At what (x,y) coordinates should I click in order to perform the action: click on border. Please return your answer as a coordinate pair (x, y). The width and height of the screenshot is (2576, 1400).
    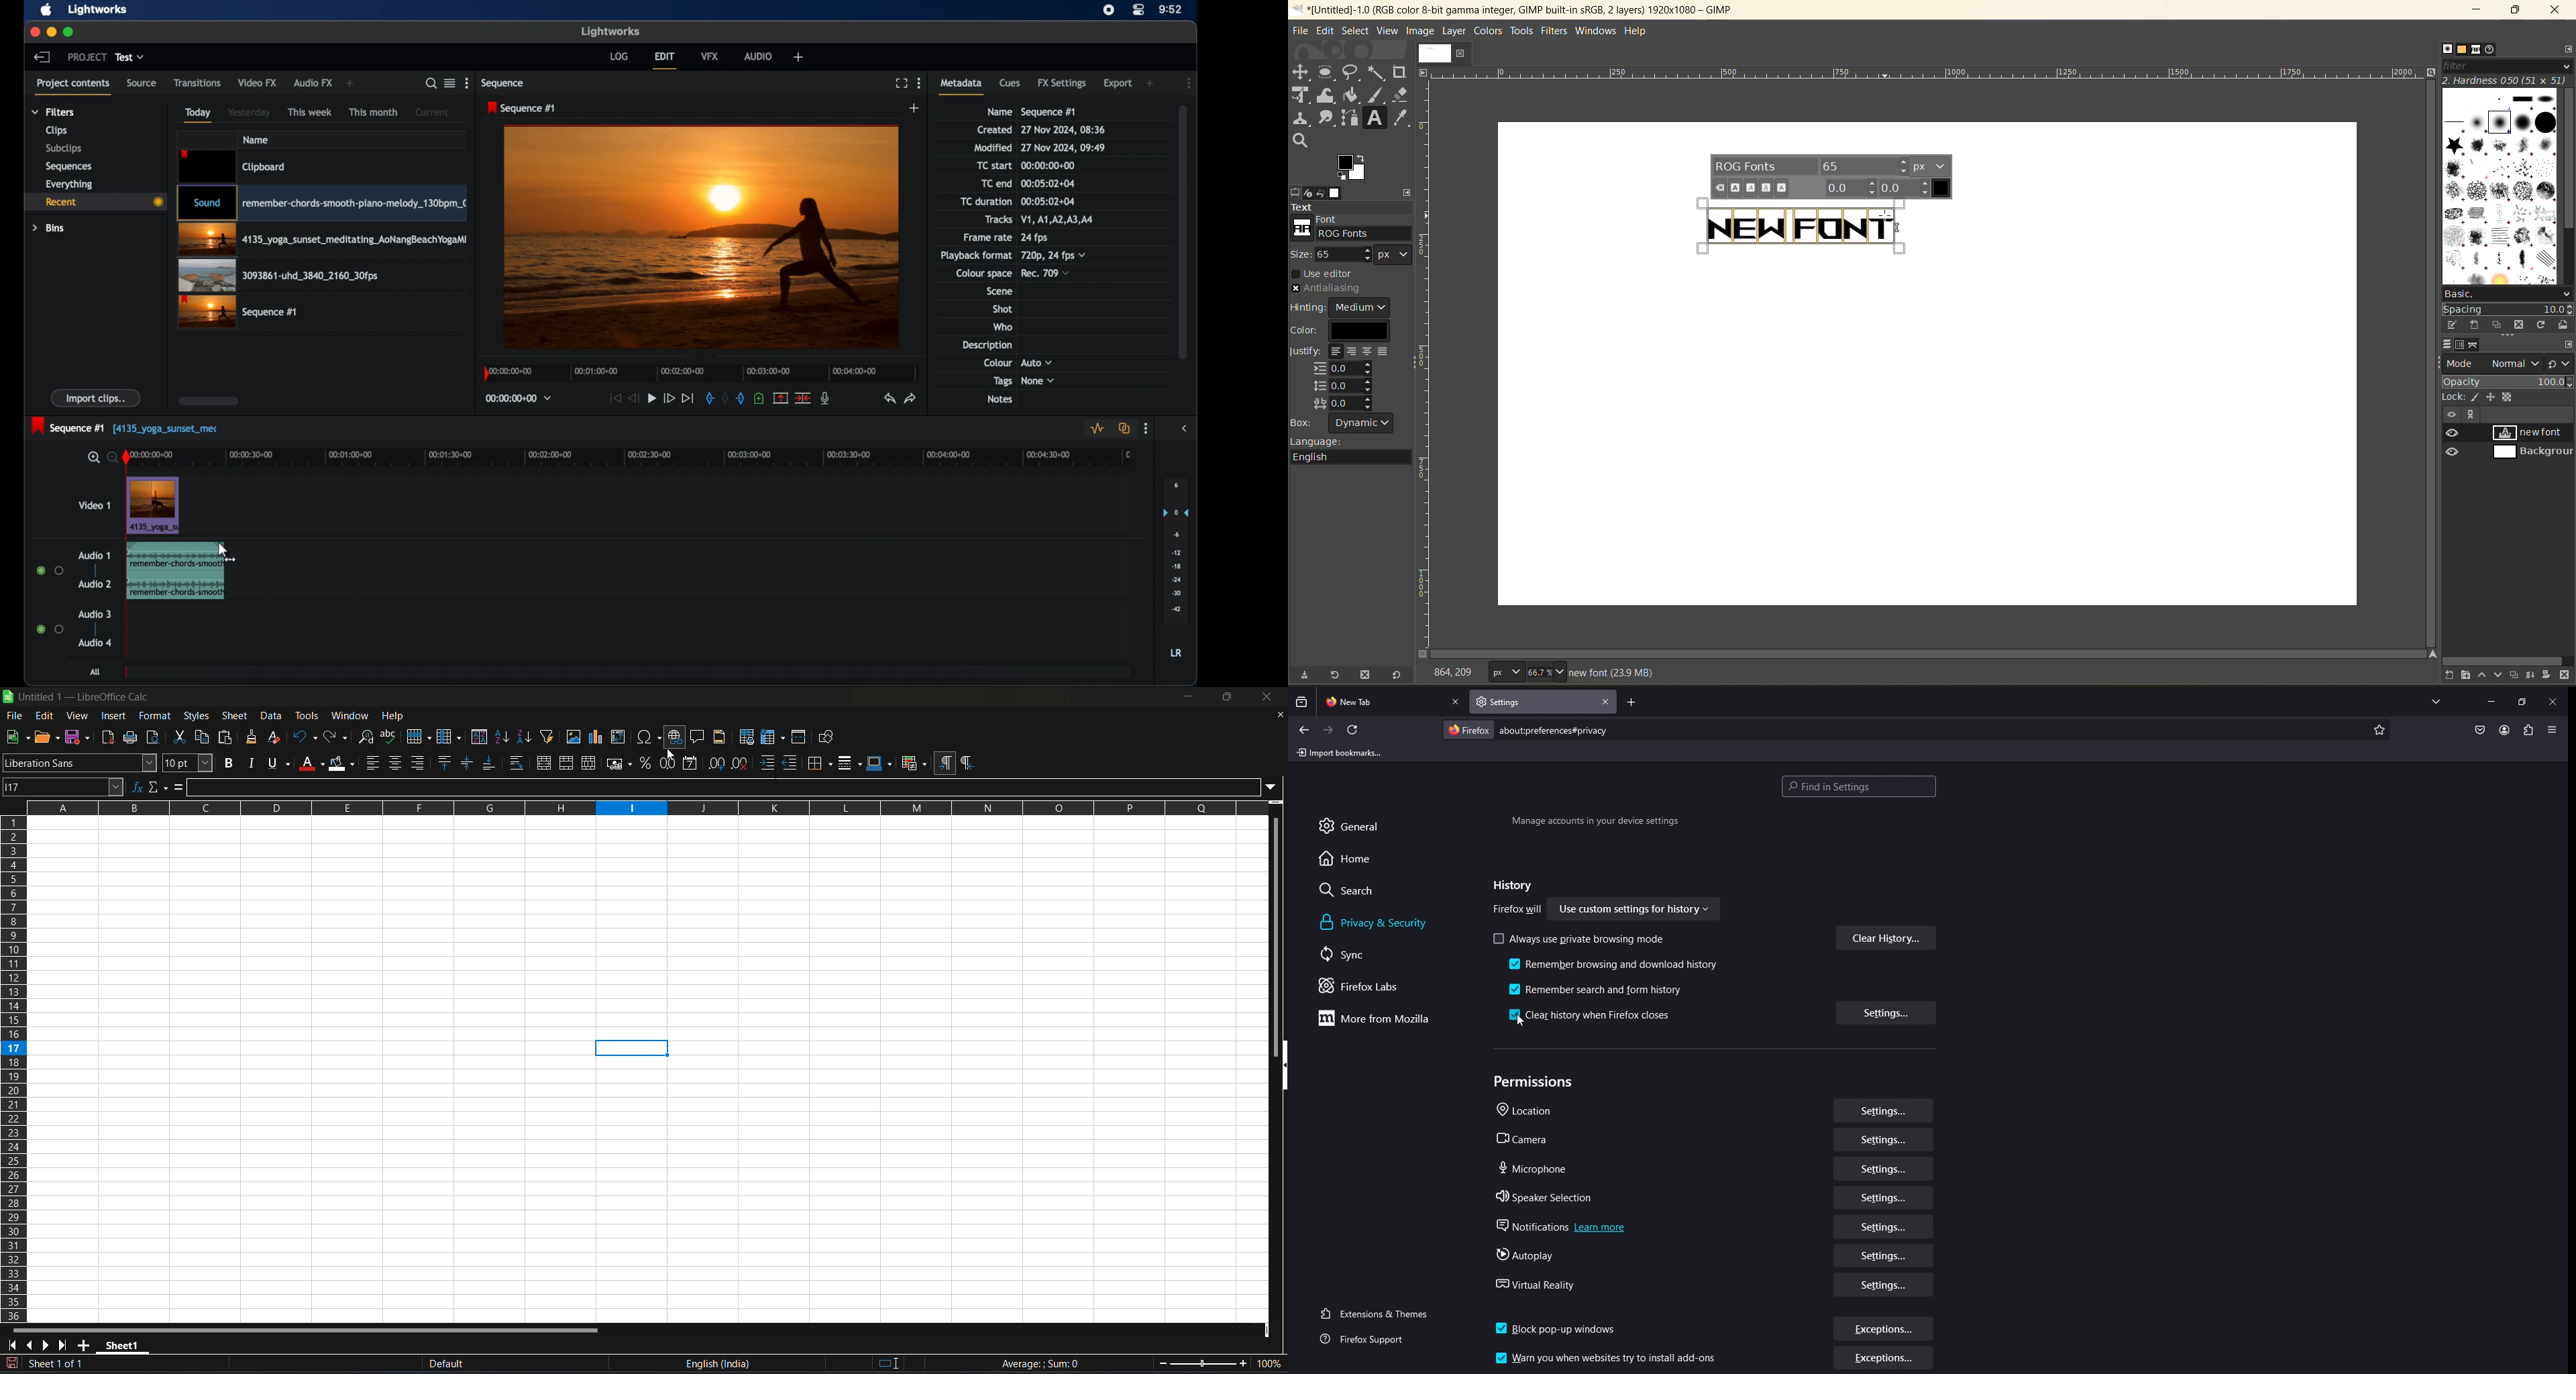
    Looking at the image, I should click on (820, 763).